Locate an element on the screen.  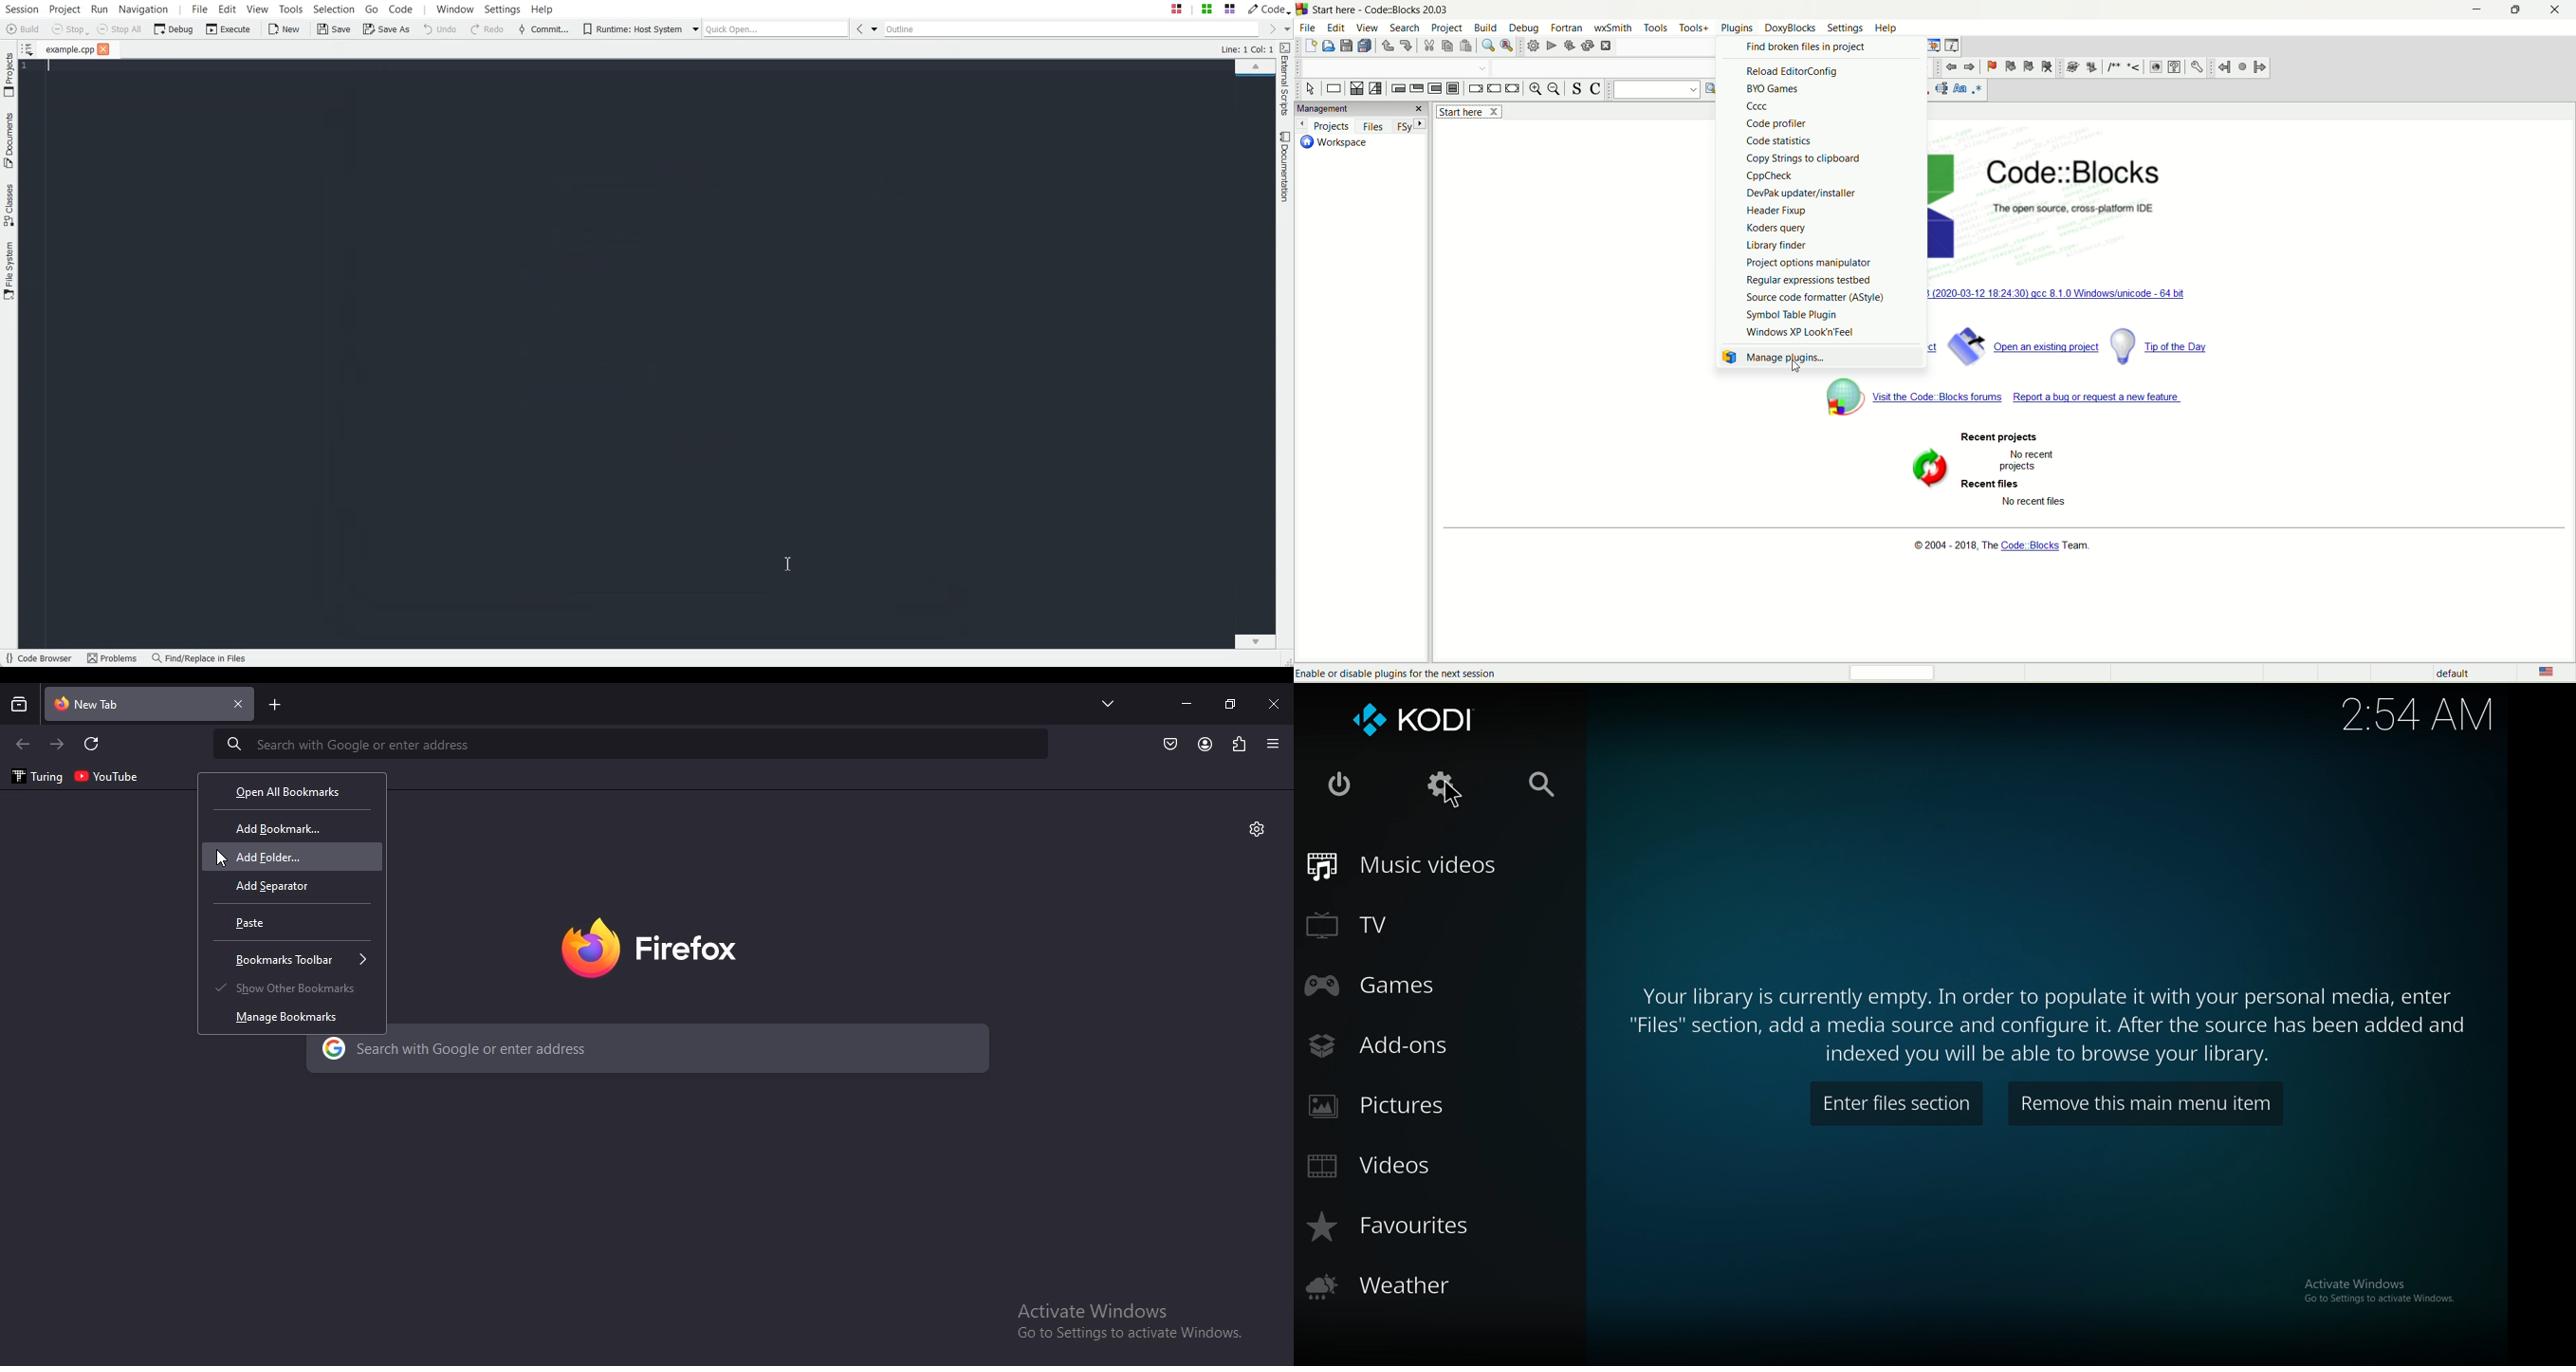
click to go to next page is located at coordinates (58, 744).